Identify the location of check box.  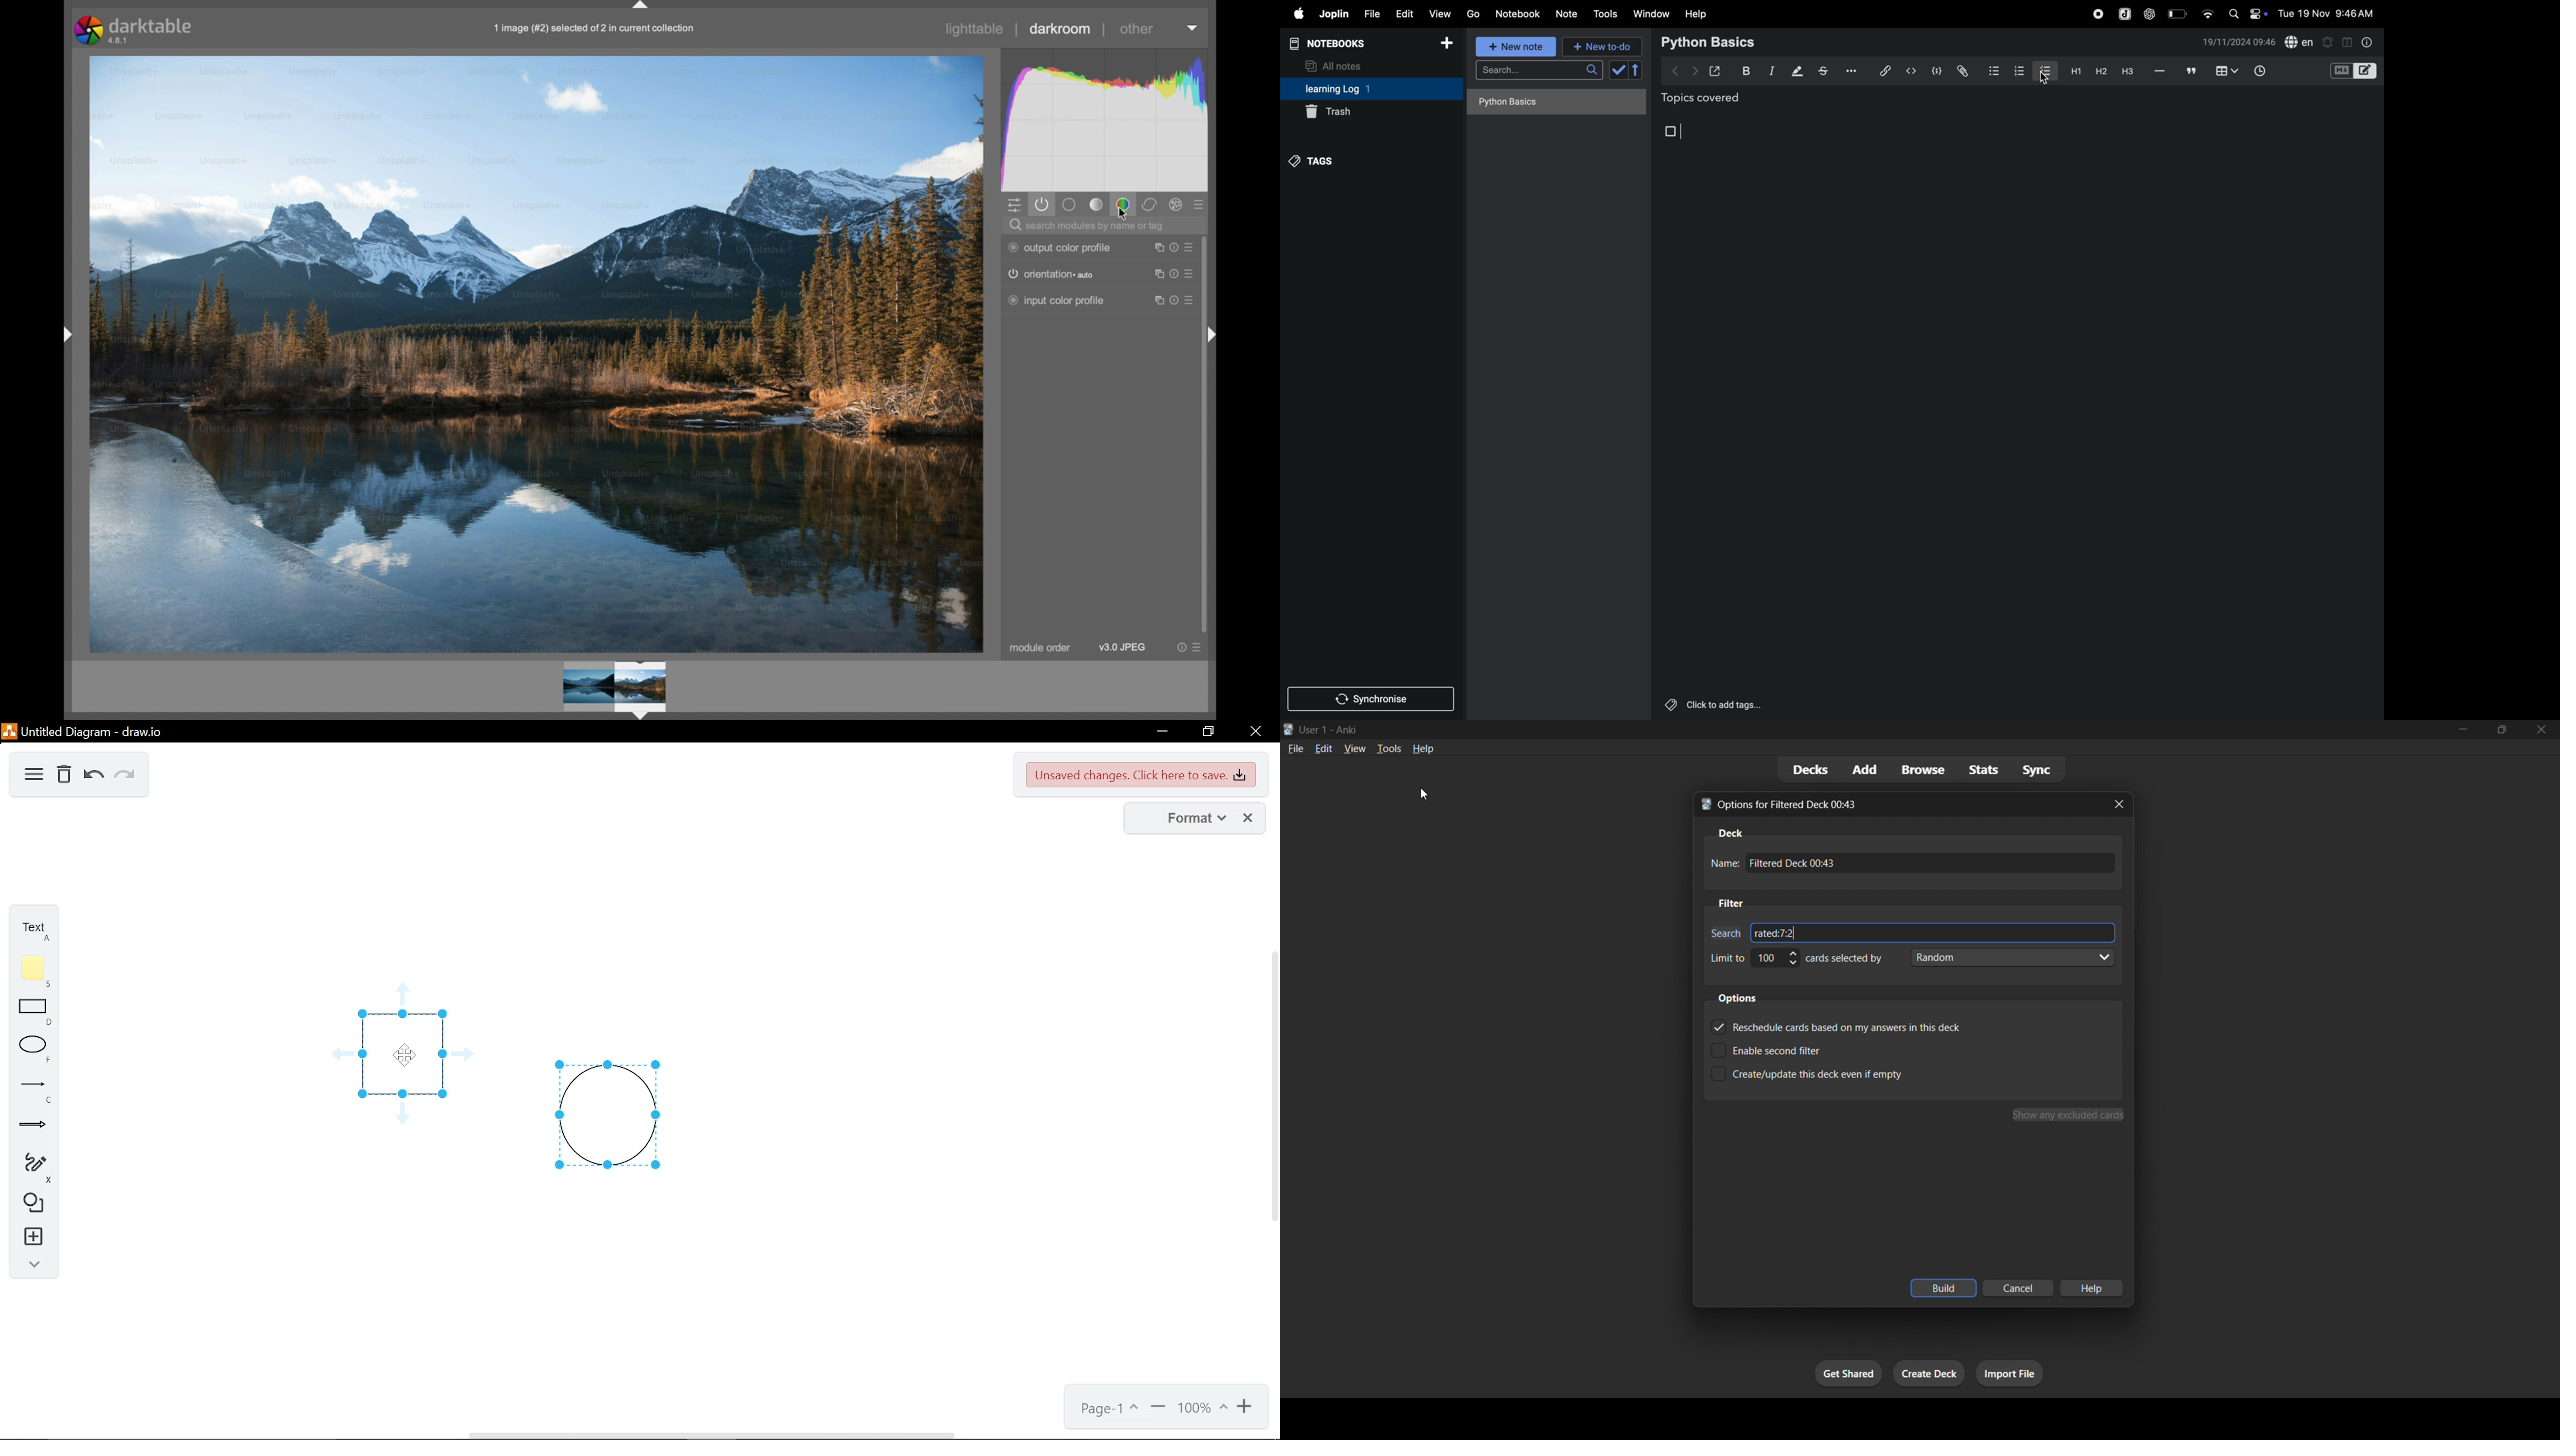
(1628, 70).